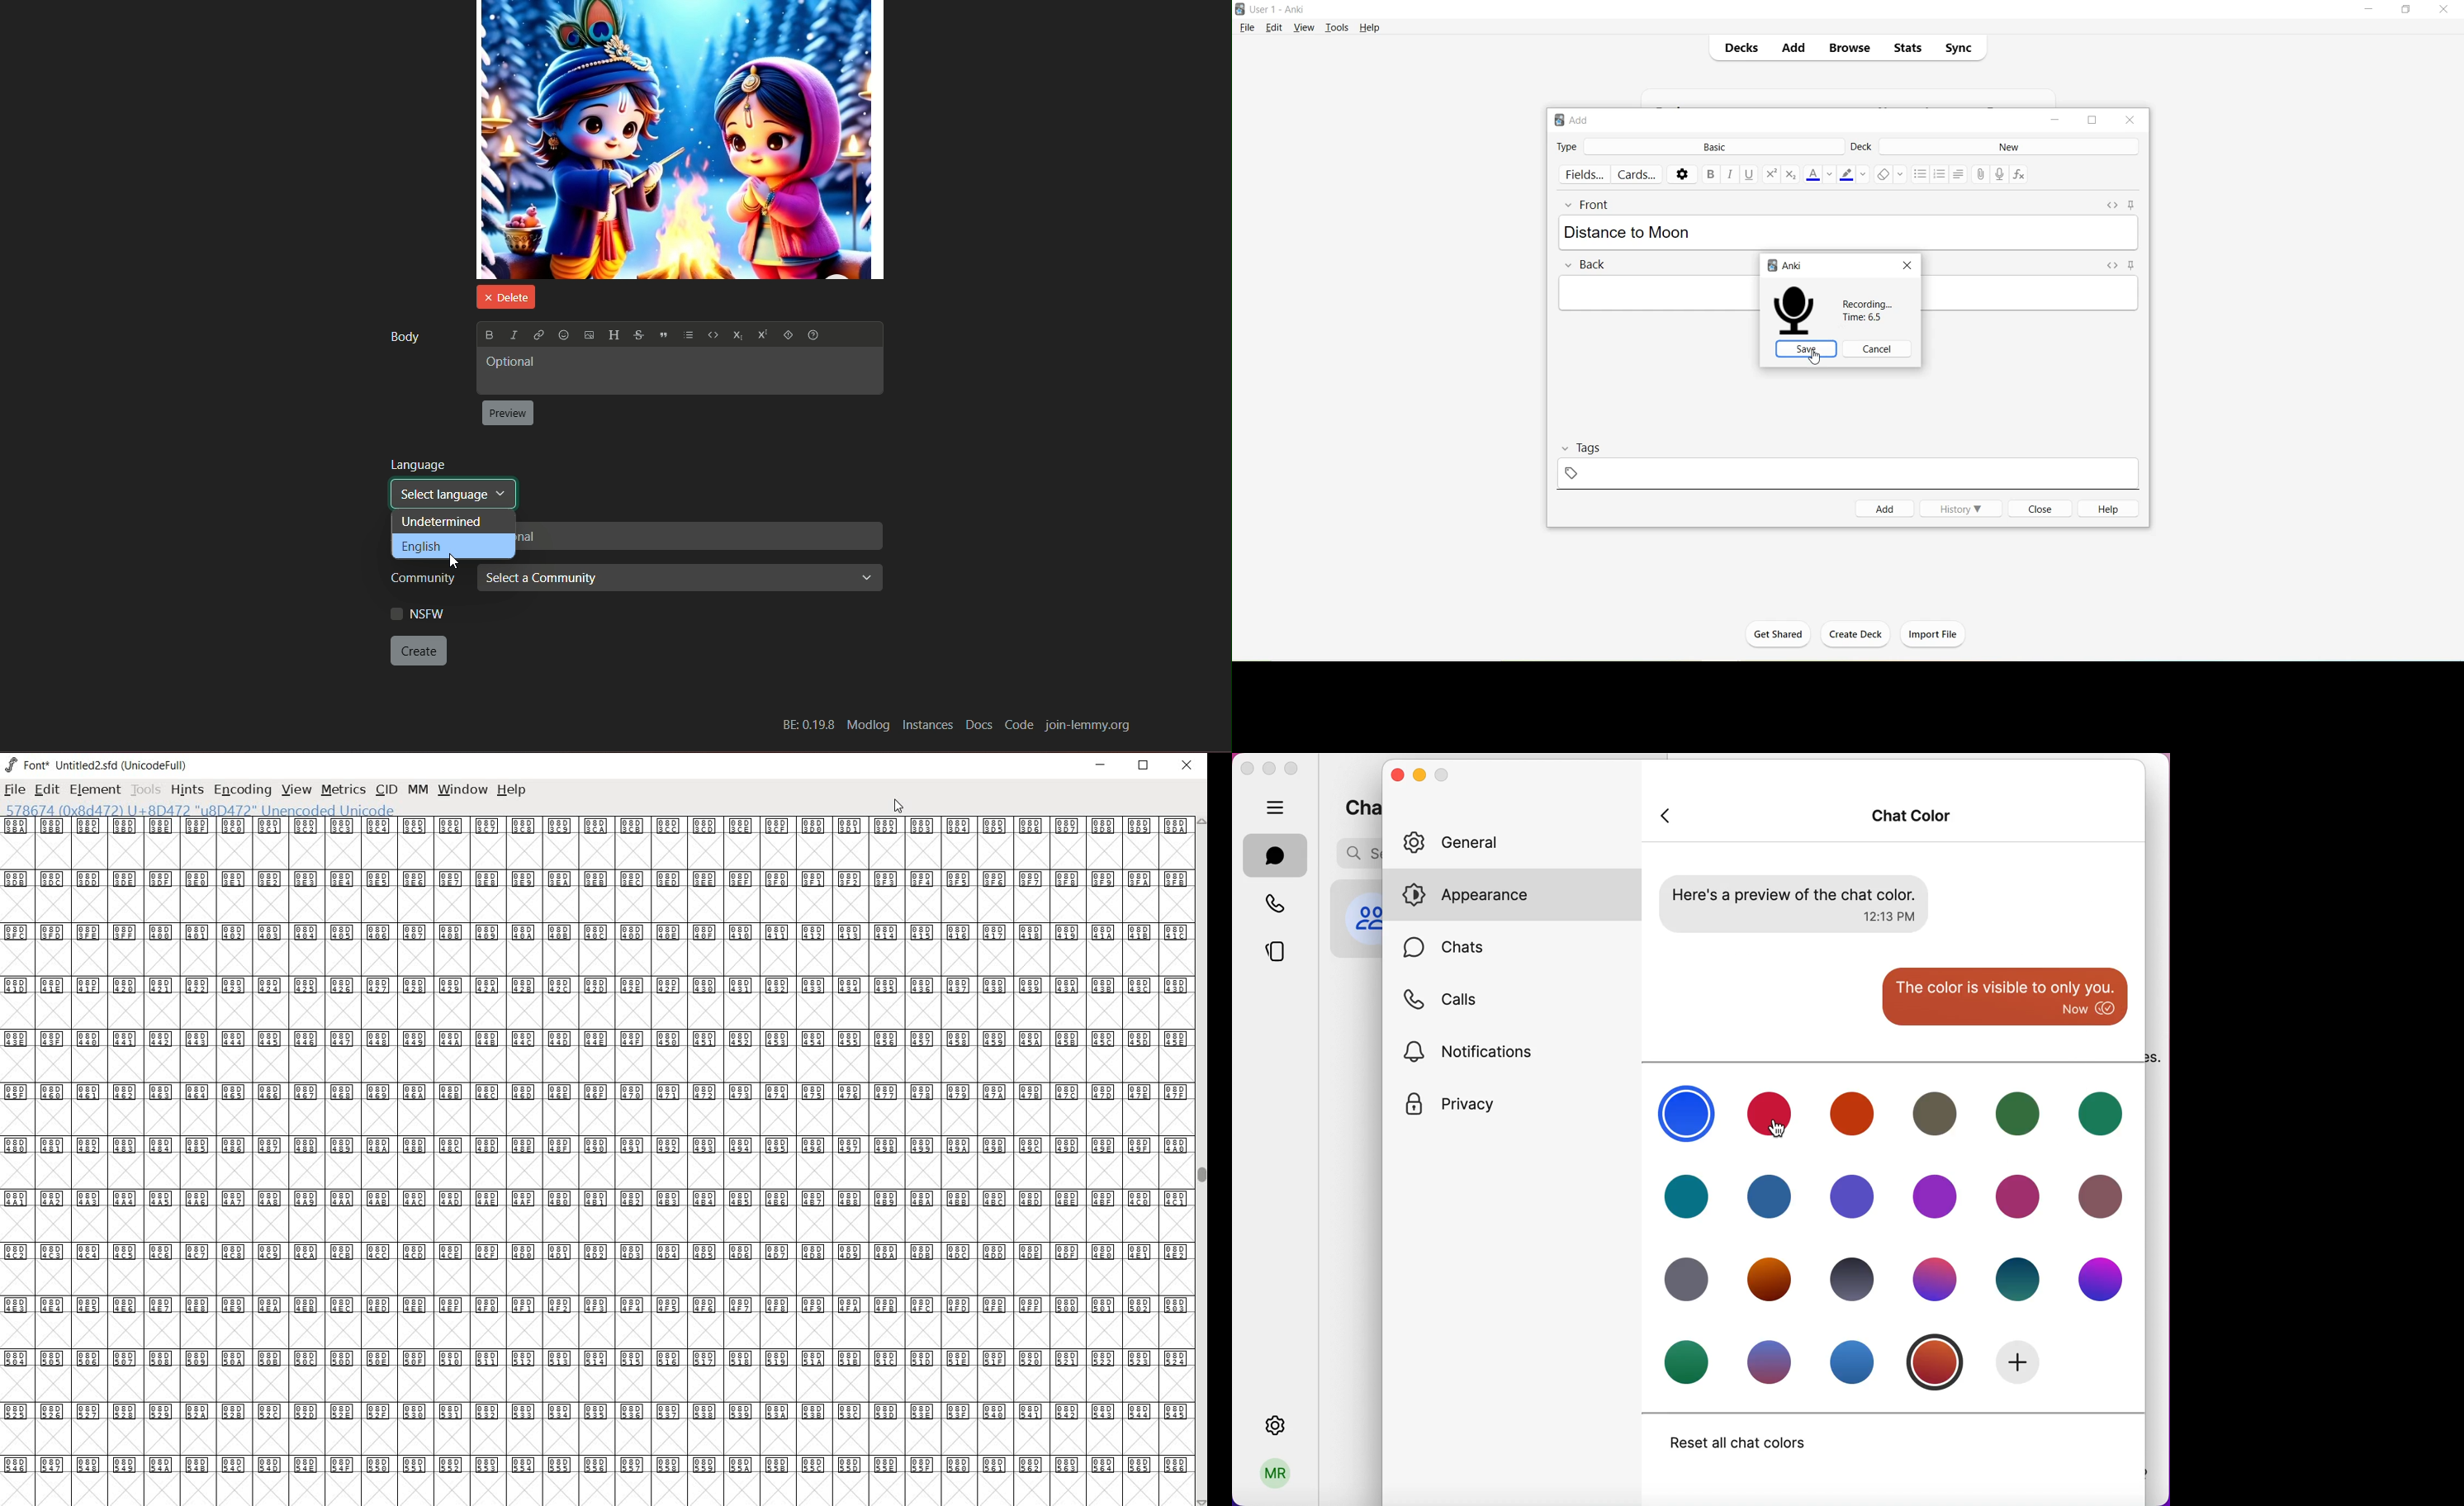 The image size is (2464, 1512). I want to click on Remove formatting, so click(1890, 176).